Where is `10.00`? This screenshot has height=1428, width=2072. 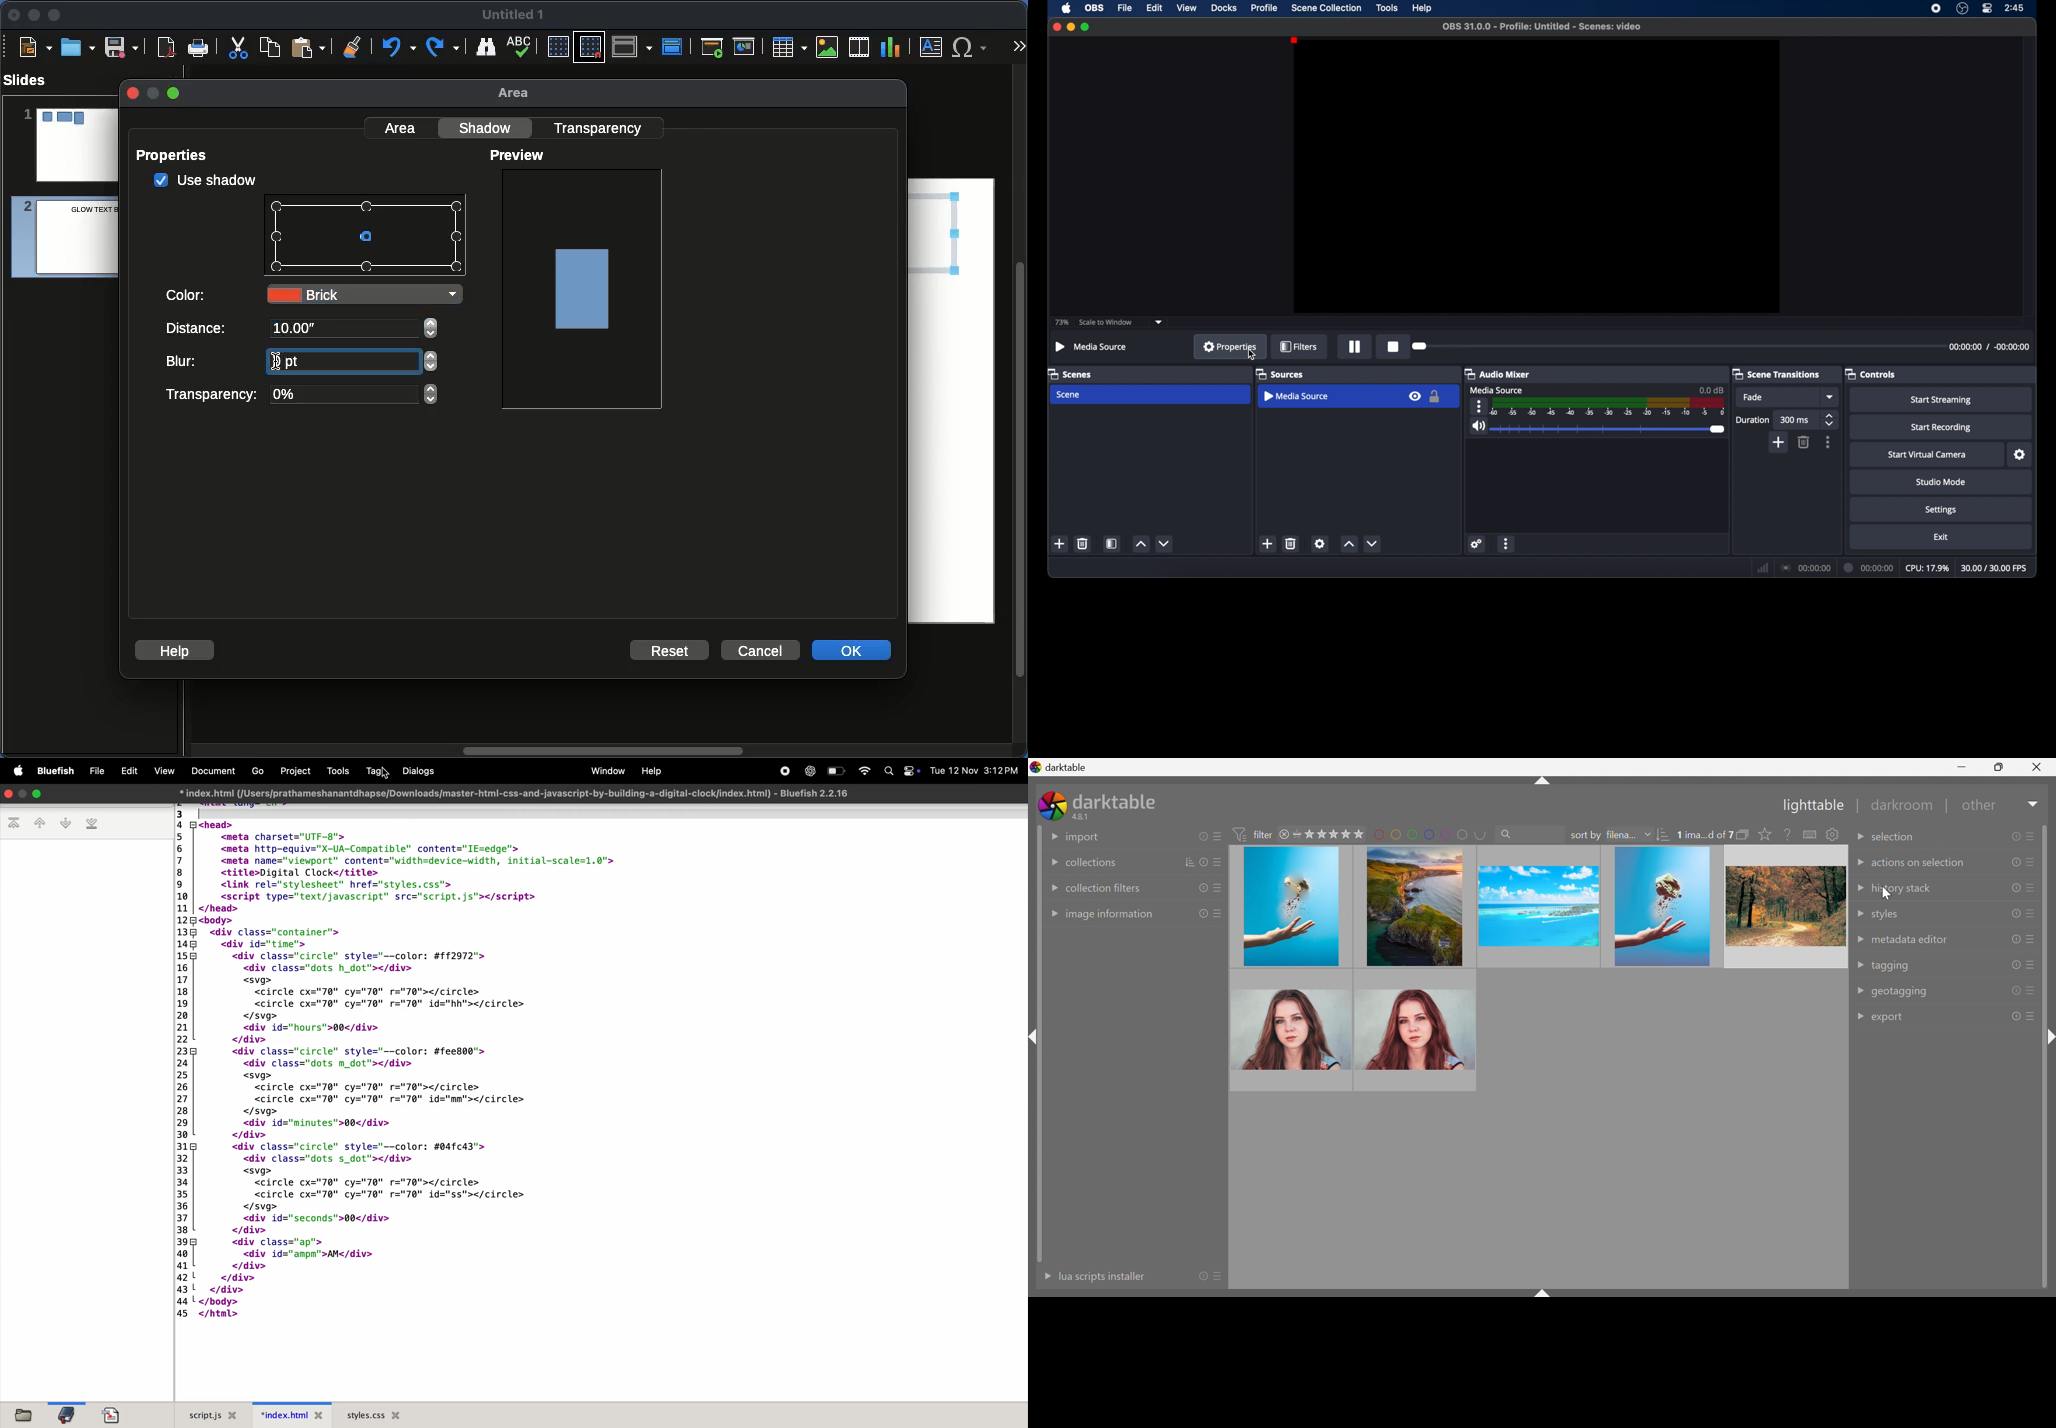 10.00 is located at coordinates (295, 329).